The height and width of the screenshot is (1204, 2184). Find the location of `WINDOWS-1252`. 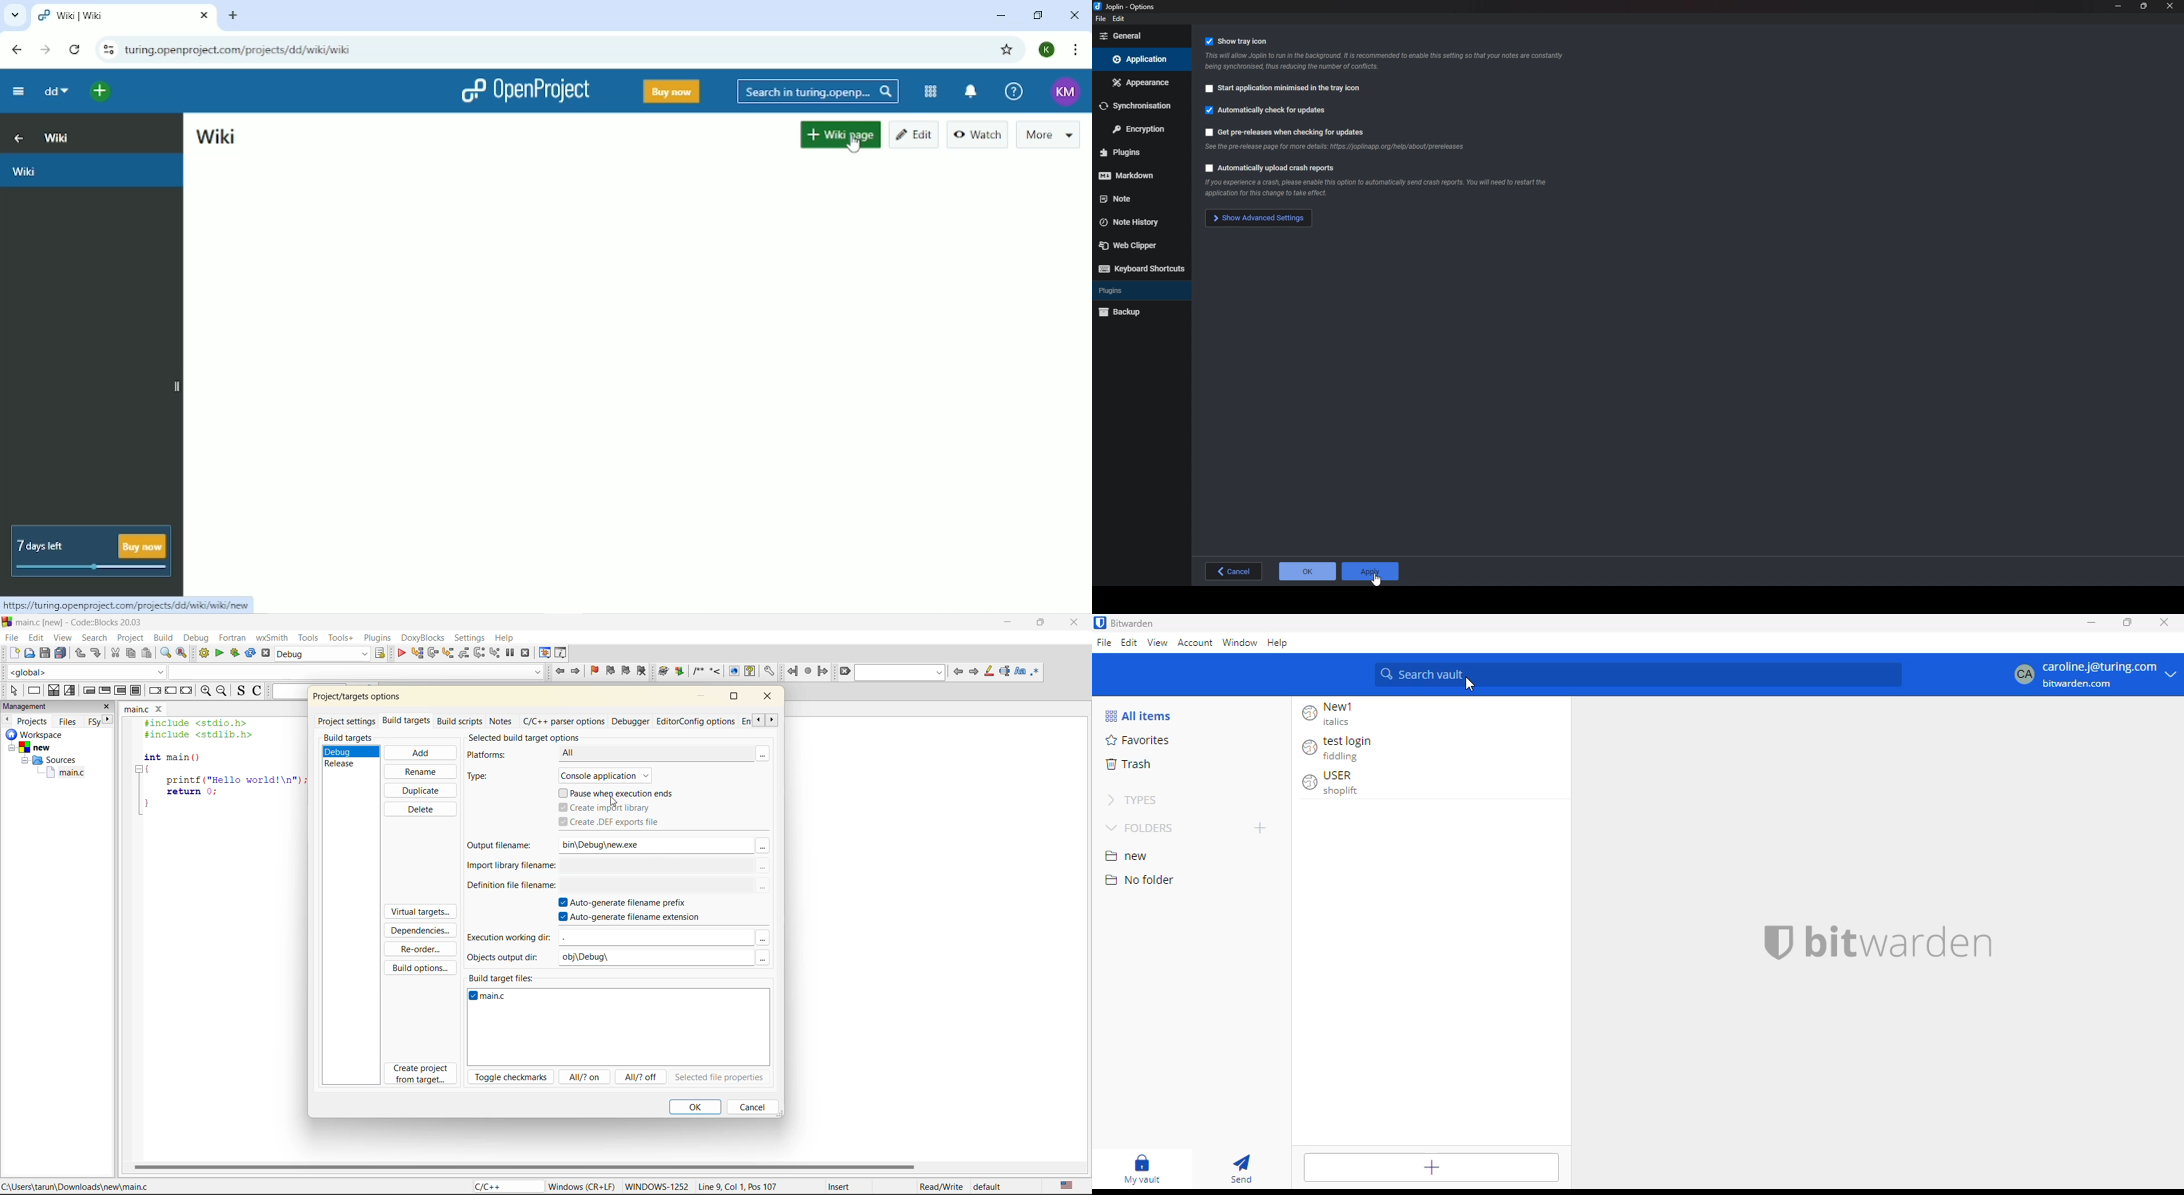

WINDOWS-1252 is located at coordinates (656, 1188).